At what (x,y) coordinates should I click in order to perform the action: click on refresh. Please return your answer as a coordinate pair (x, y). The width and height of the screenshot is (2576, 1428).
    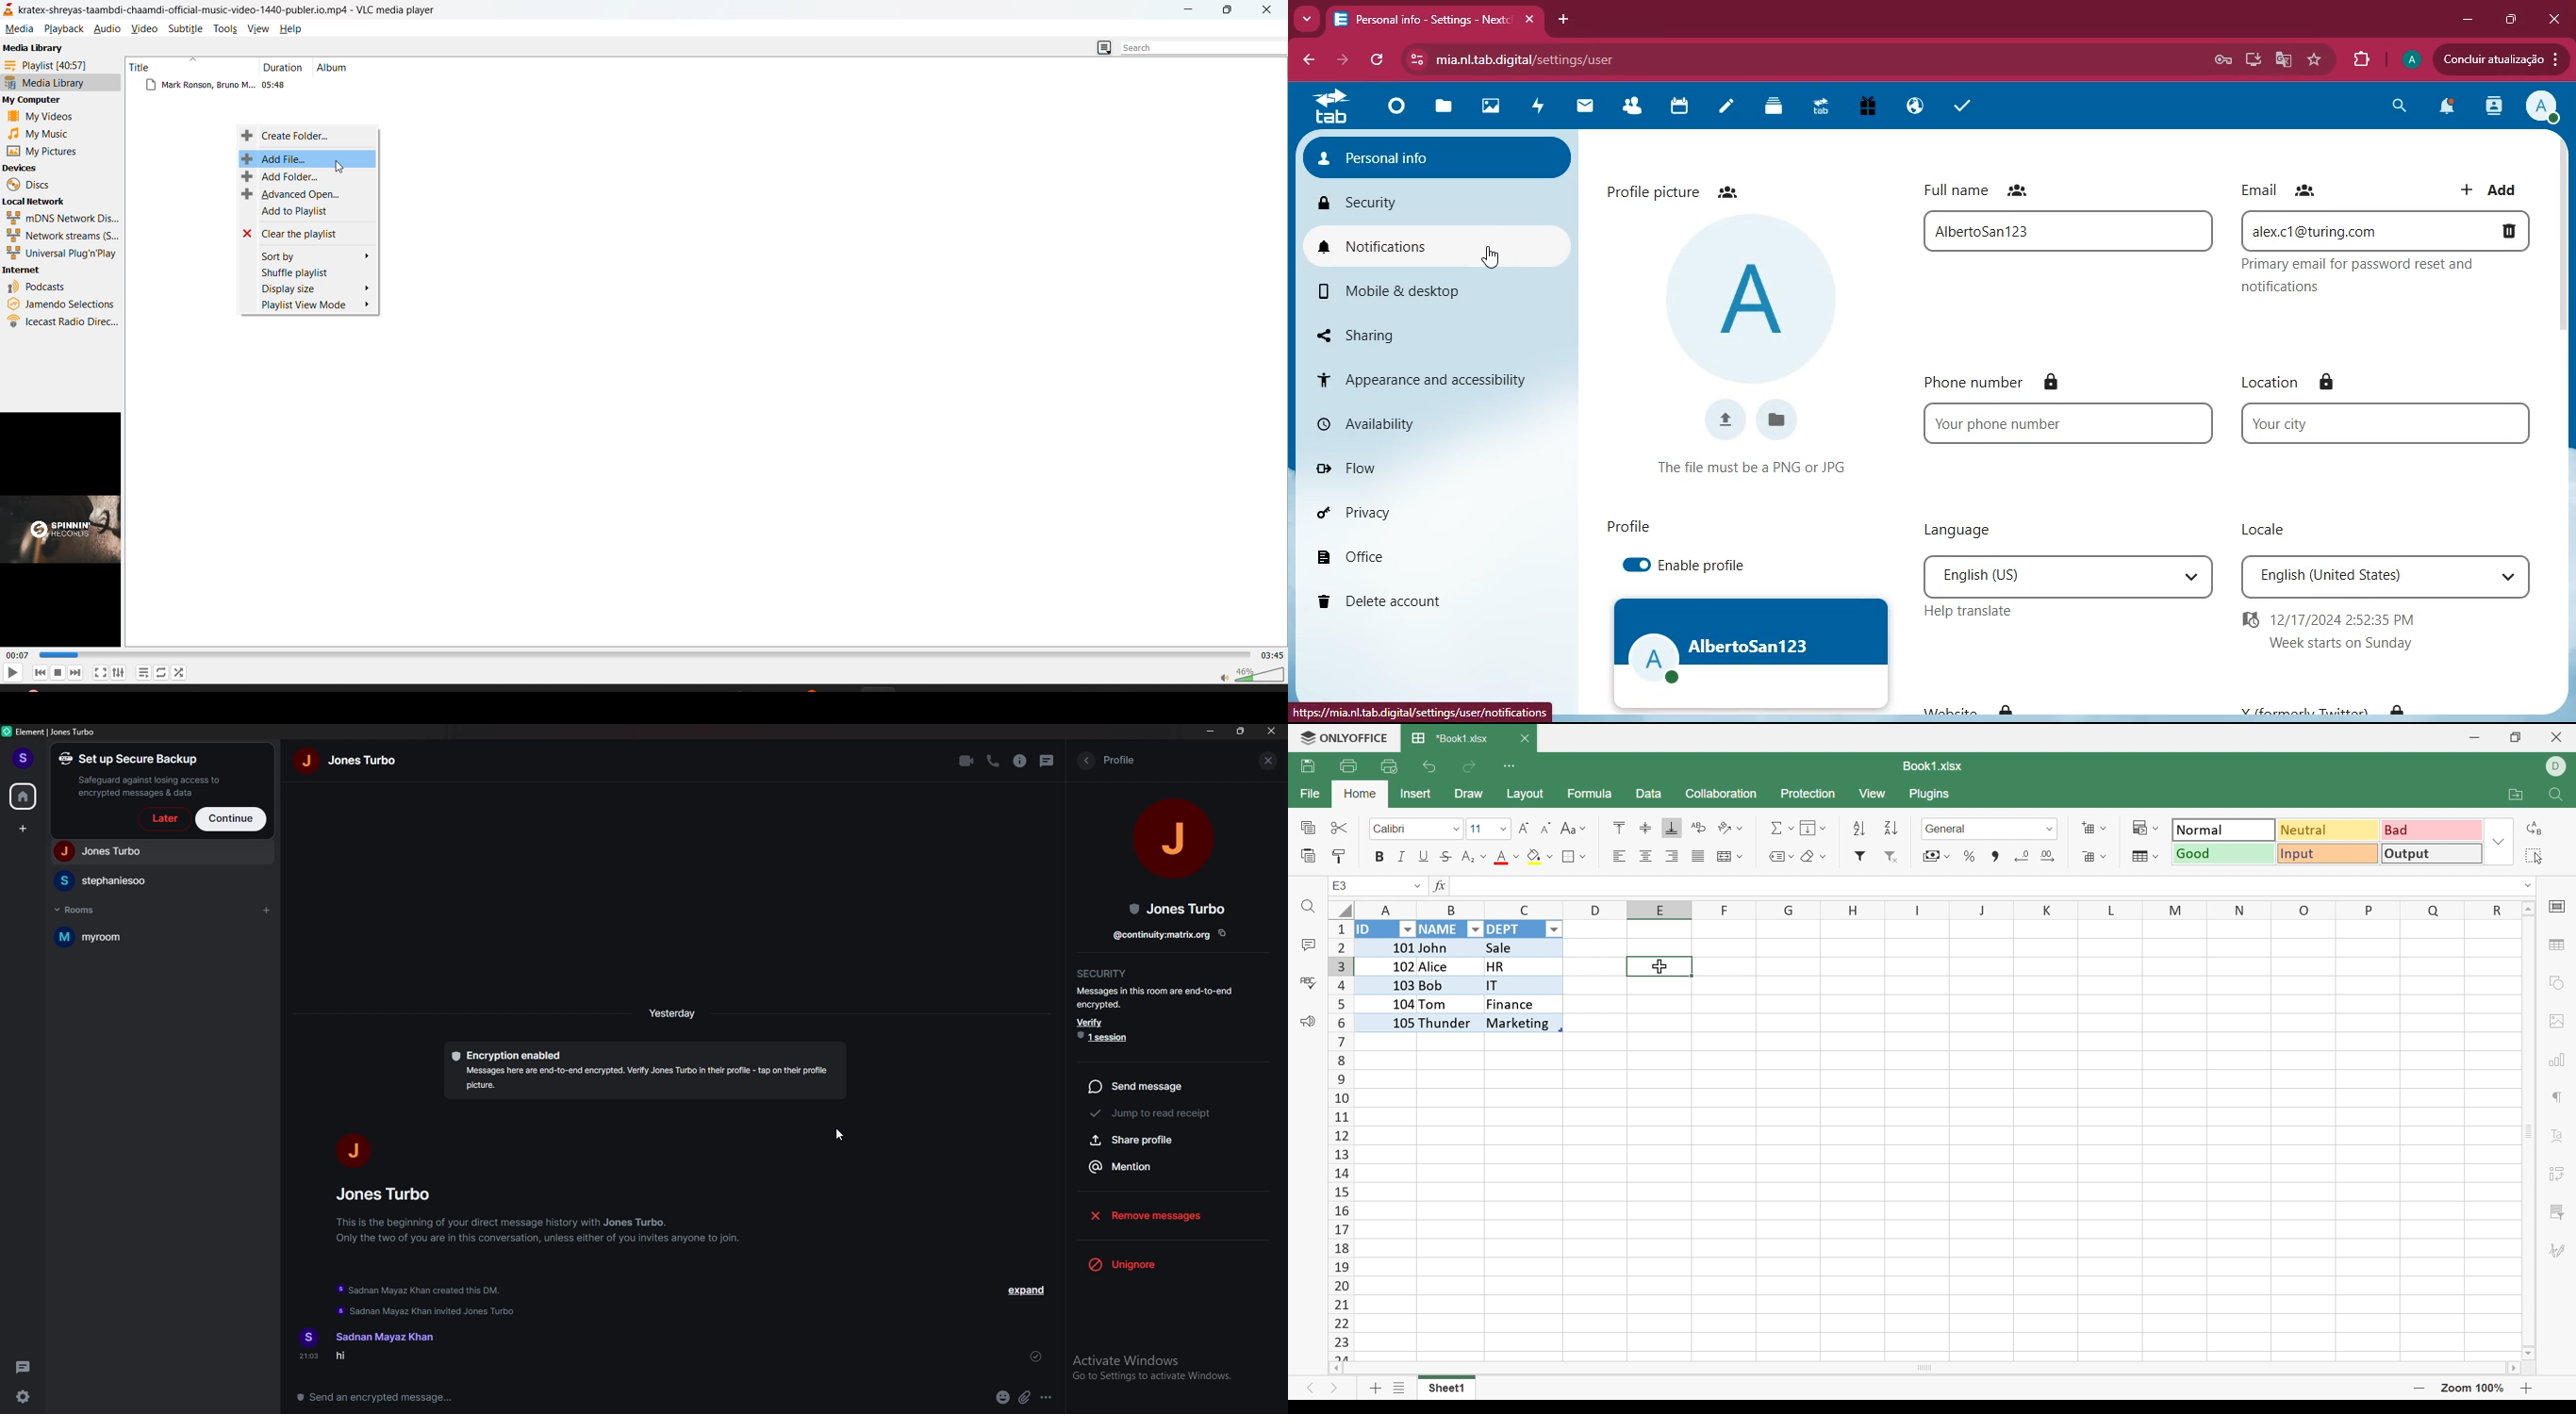
    Looking at the image, I should click on (1378, 60).